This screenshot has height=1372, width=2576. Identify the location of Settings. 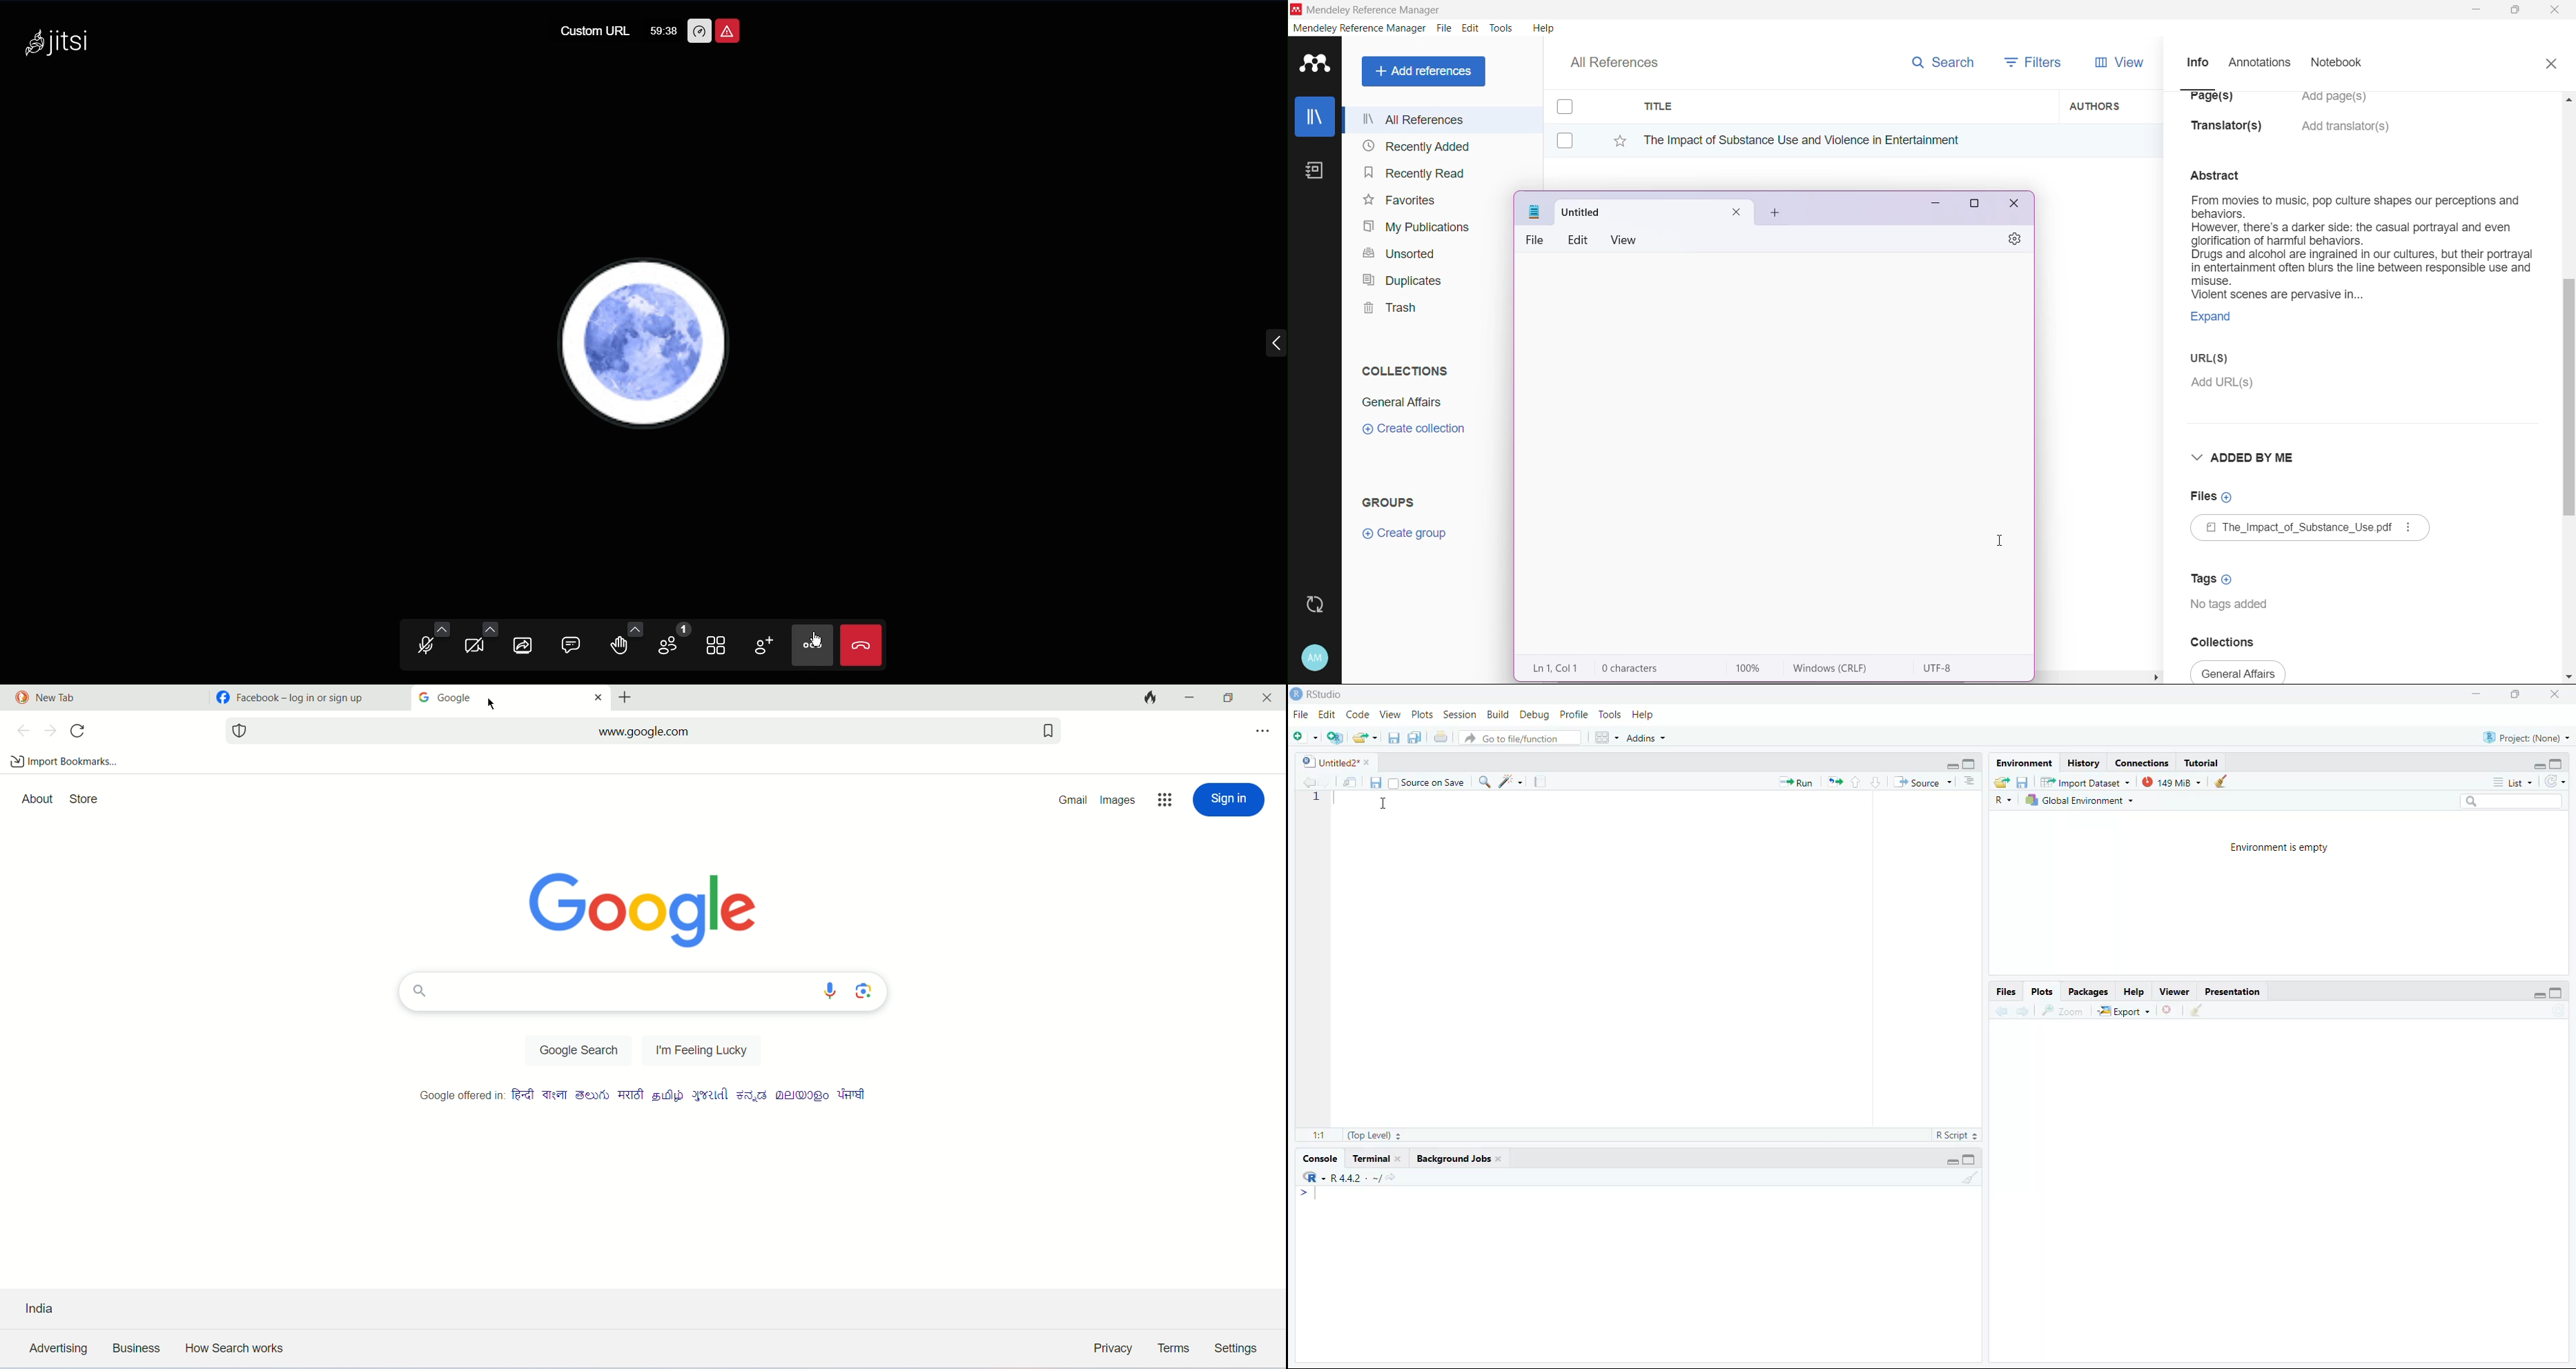
(2009, 240).